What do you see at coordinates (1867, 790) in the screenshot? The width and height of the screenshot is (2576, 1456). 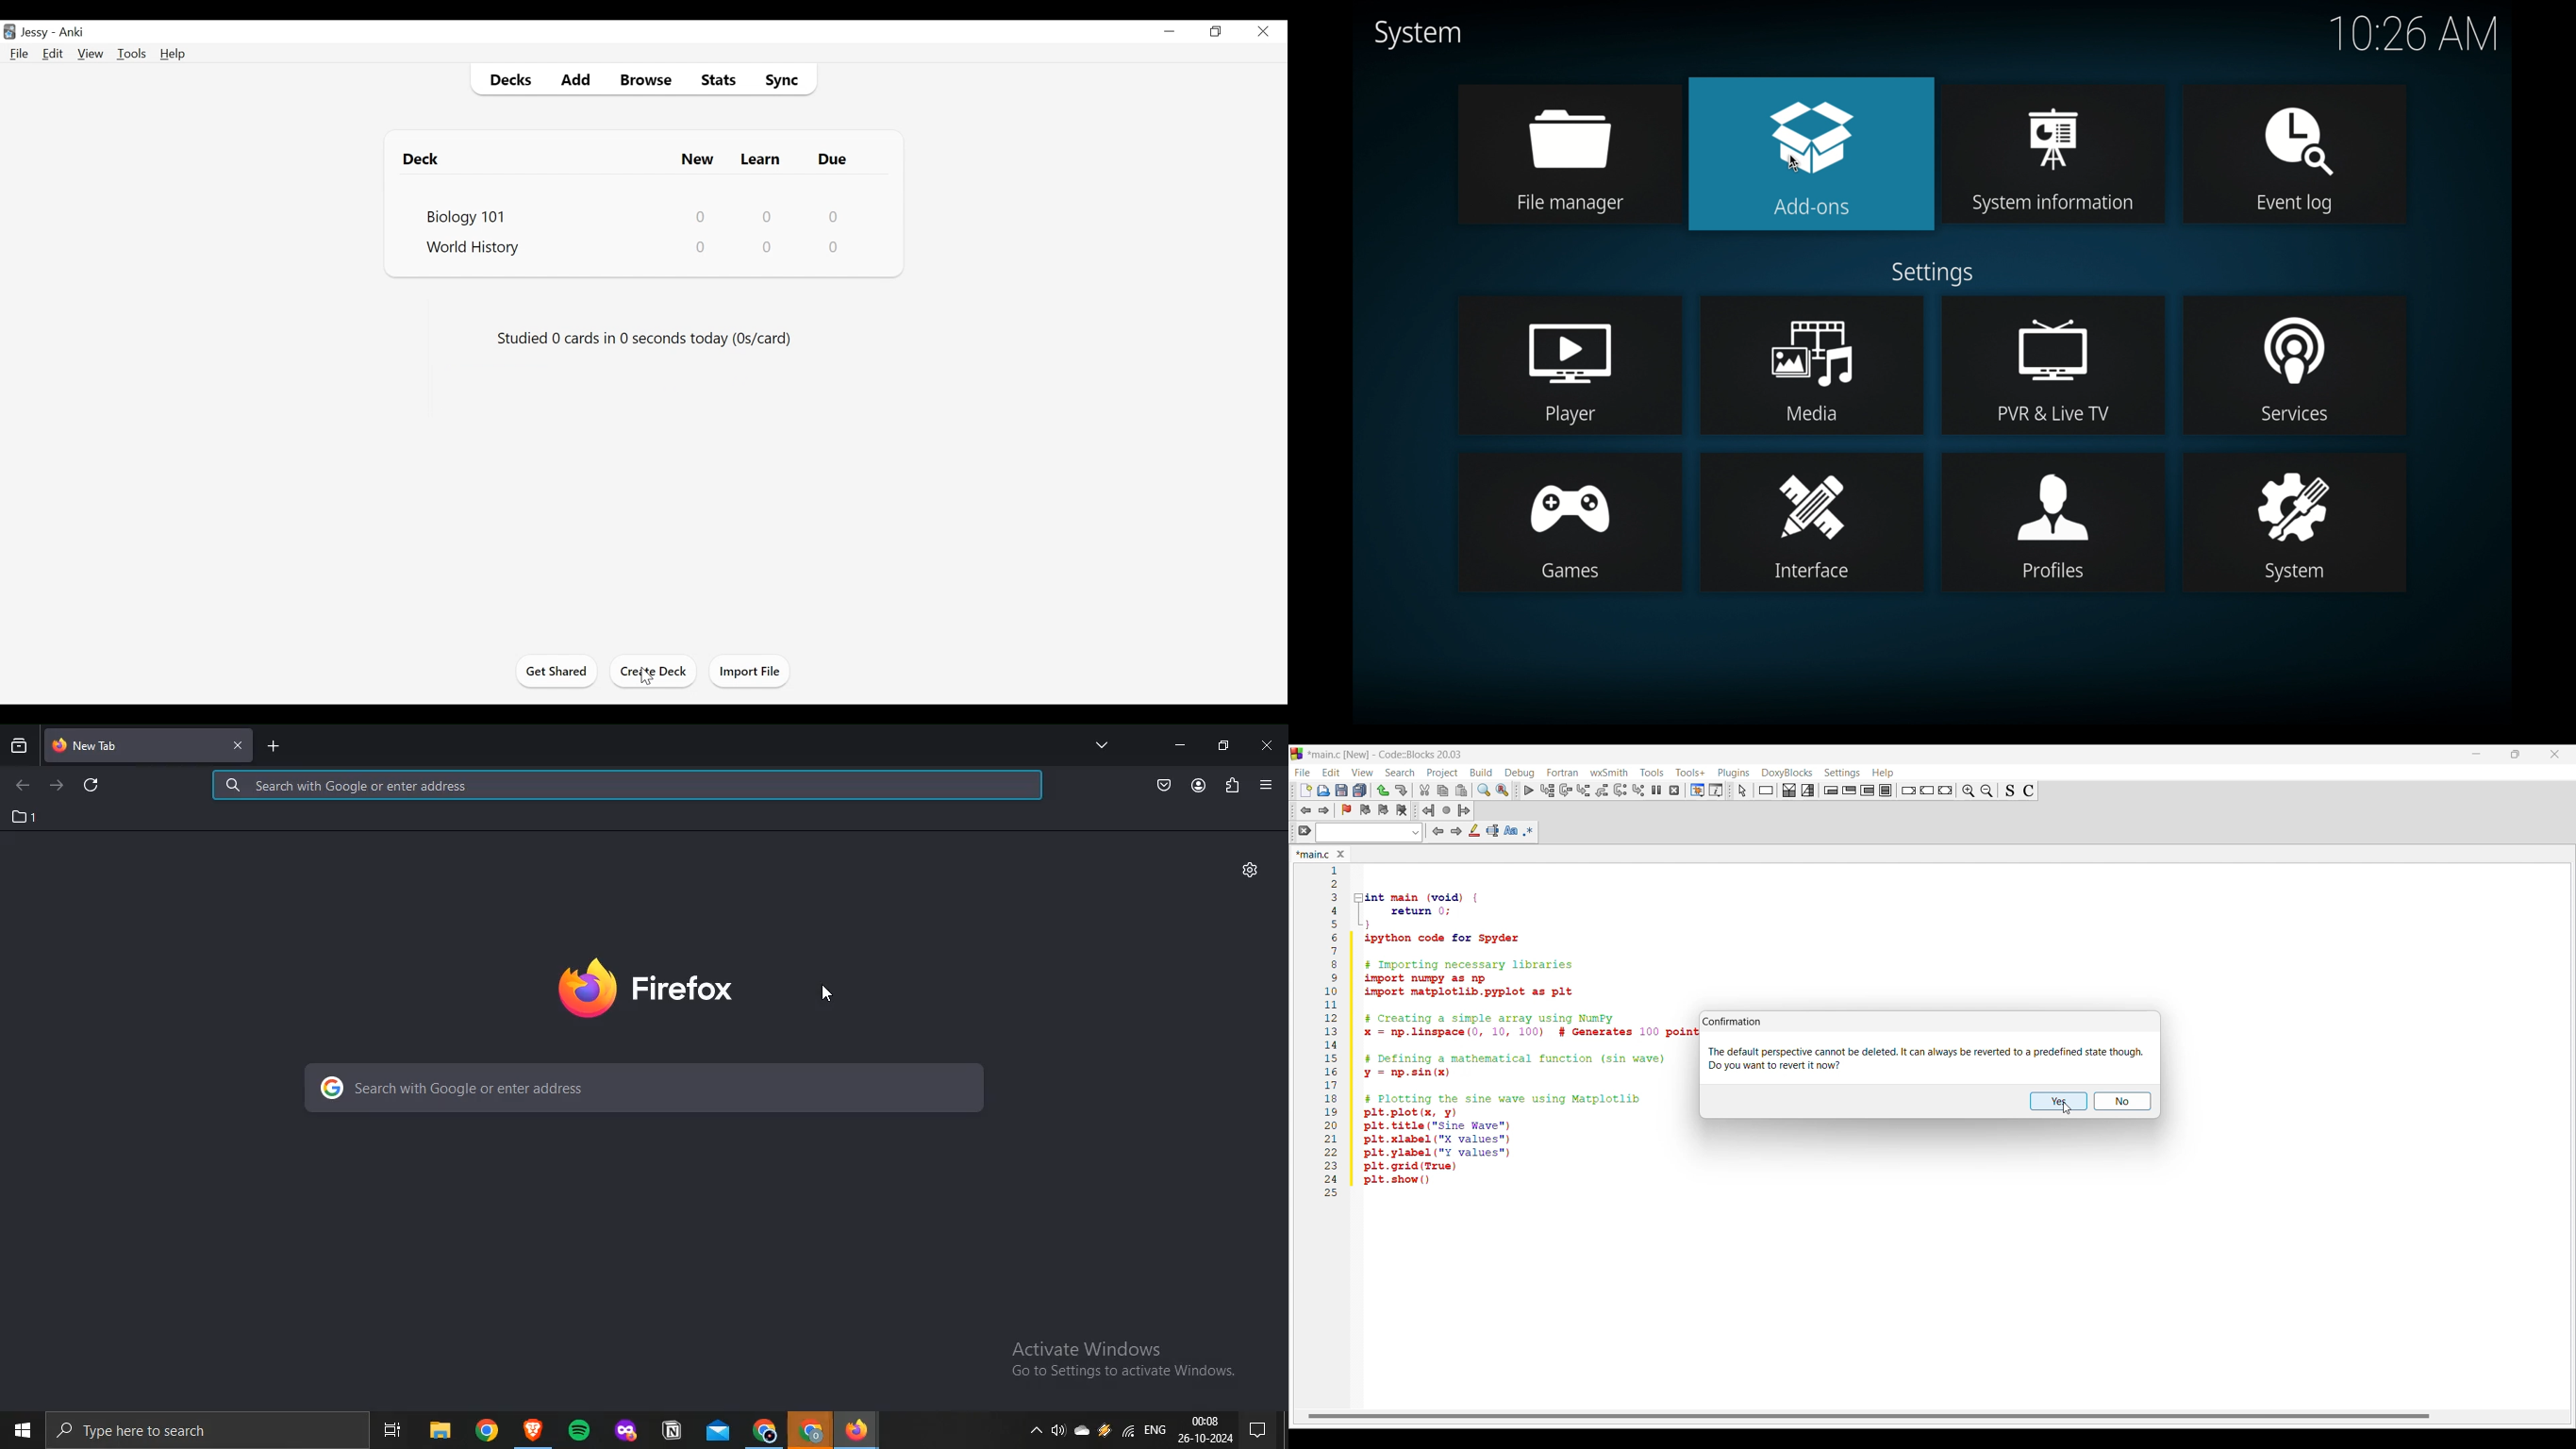 I see `Counting loop` at bounding box center [1867, 790].